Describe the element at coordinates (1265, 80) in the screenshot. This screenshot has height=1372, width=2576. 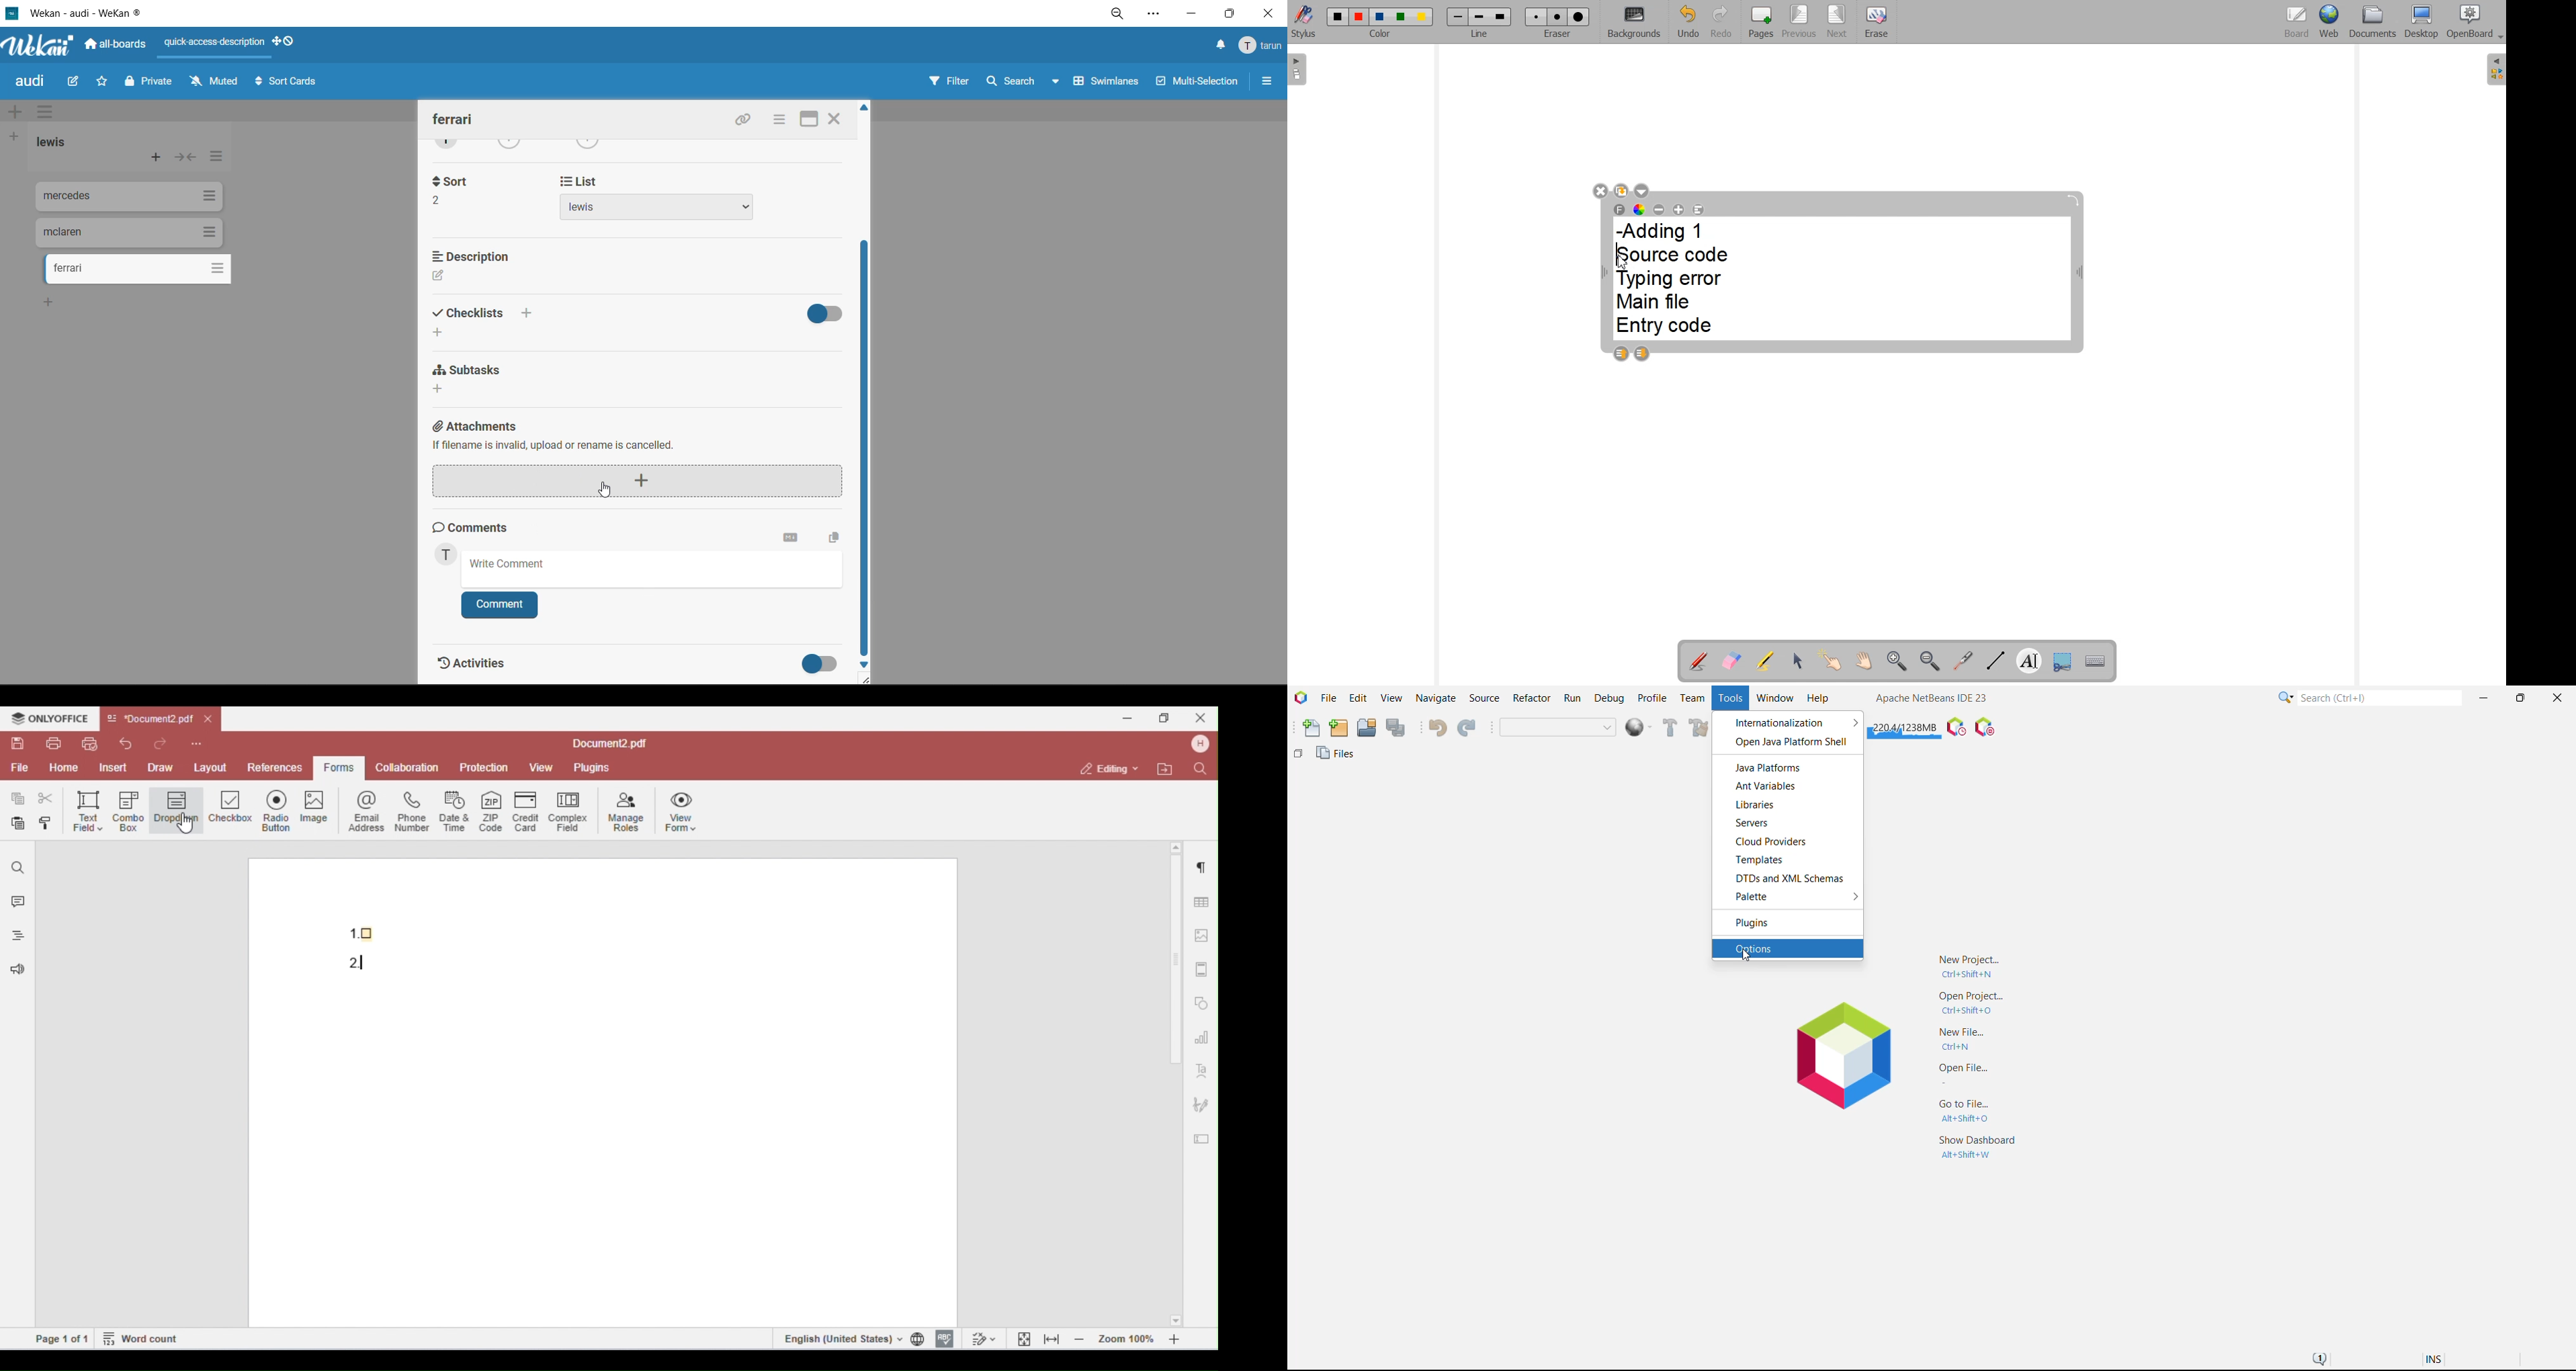
I see `sidebar` at that location.